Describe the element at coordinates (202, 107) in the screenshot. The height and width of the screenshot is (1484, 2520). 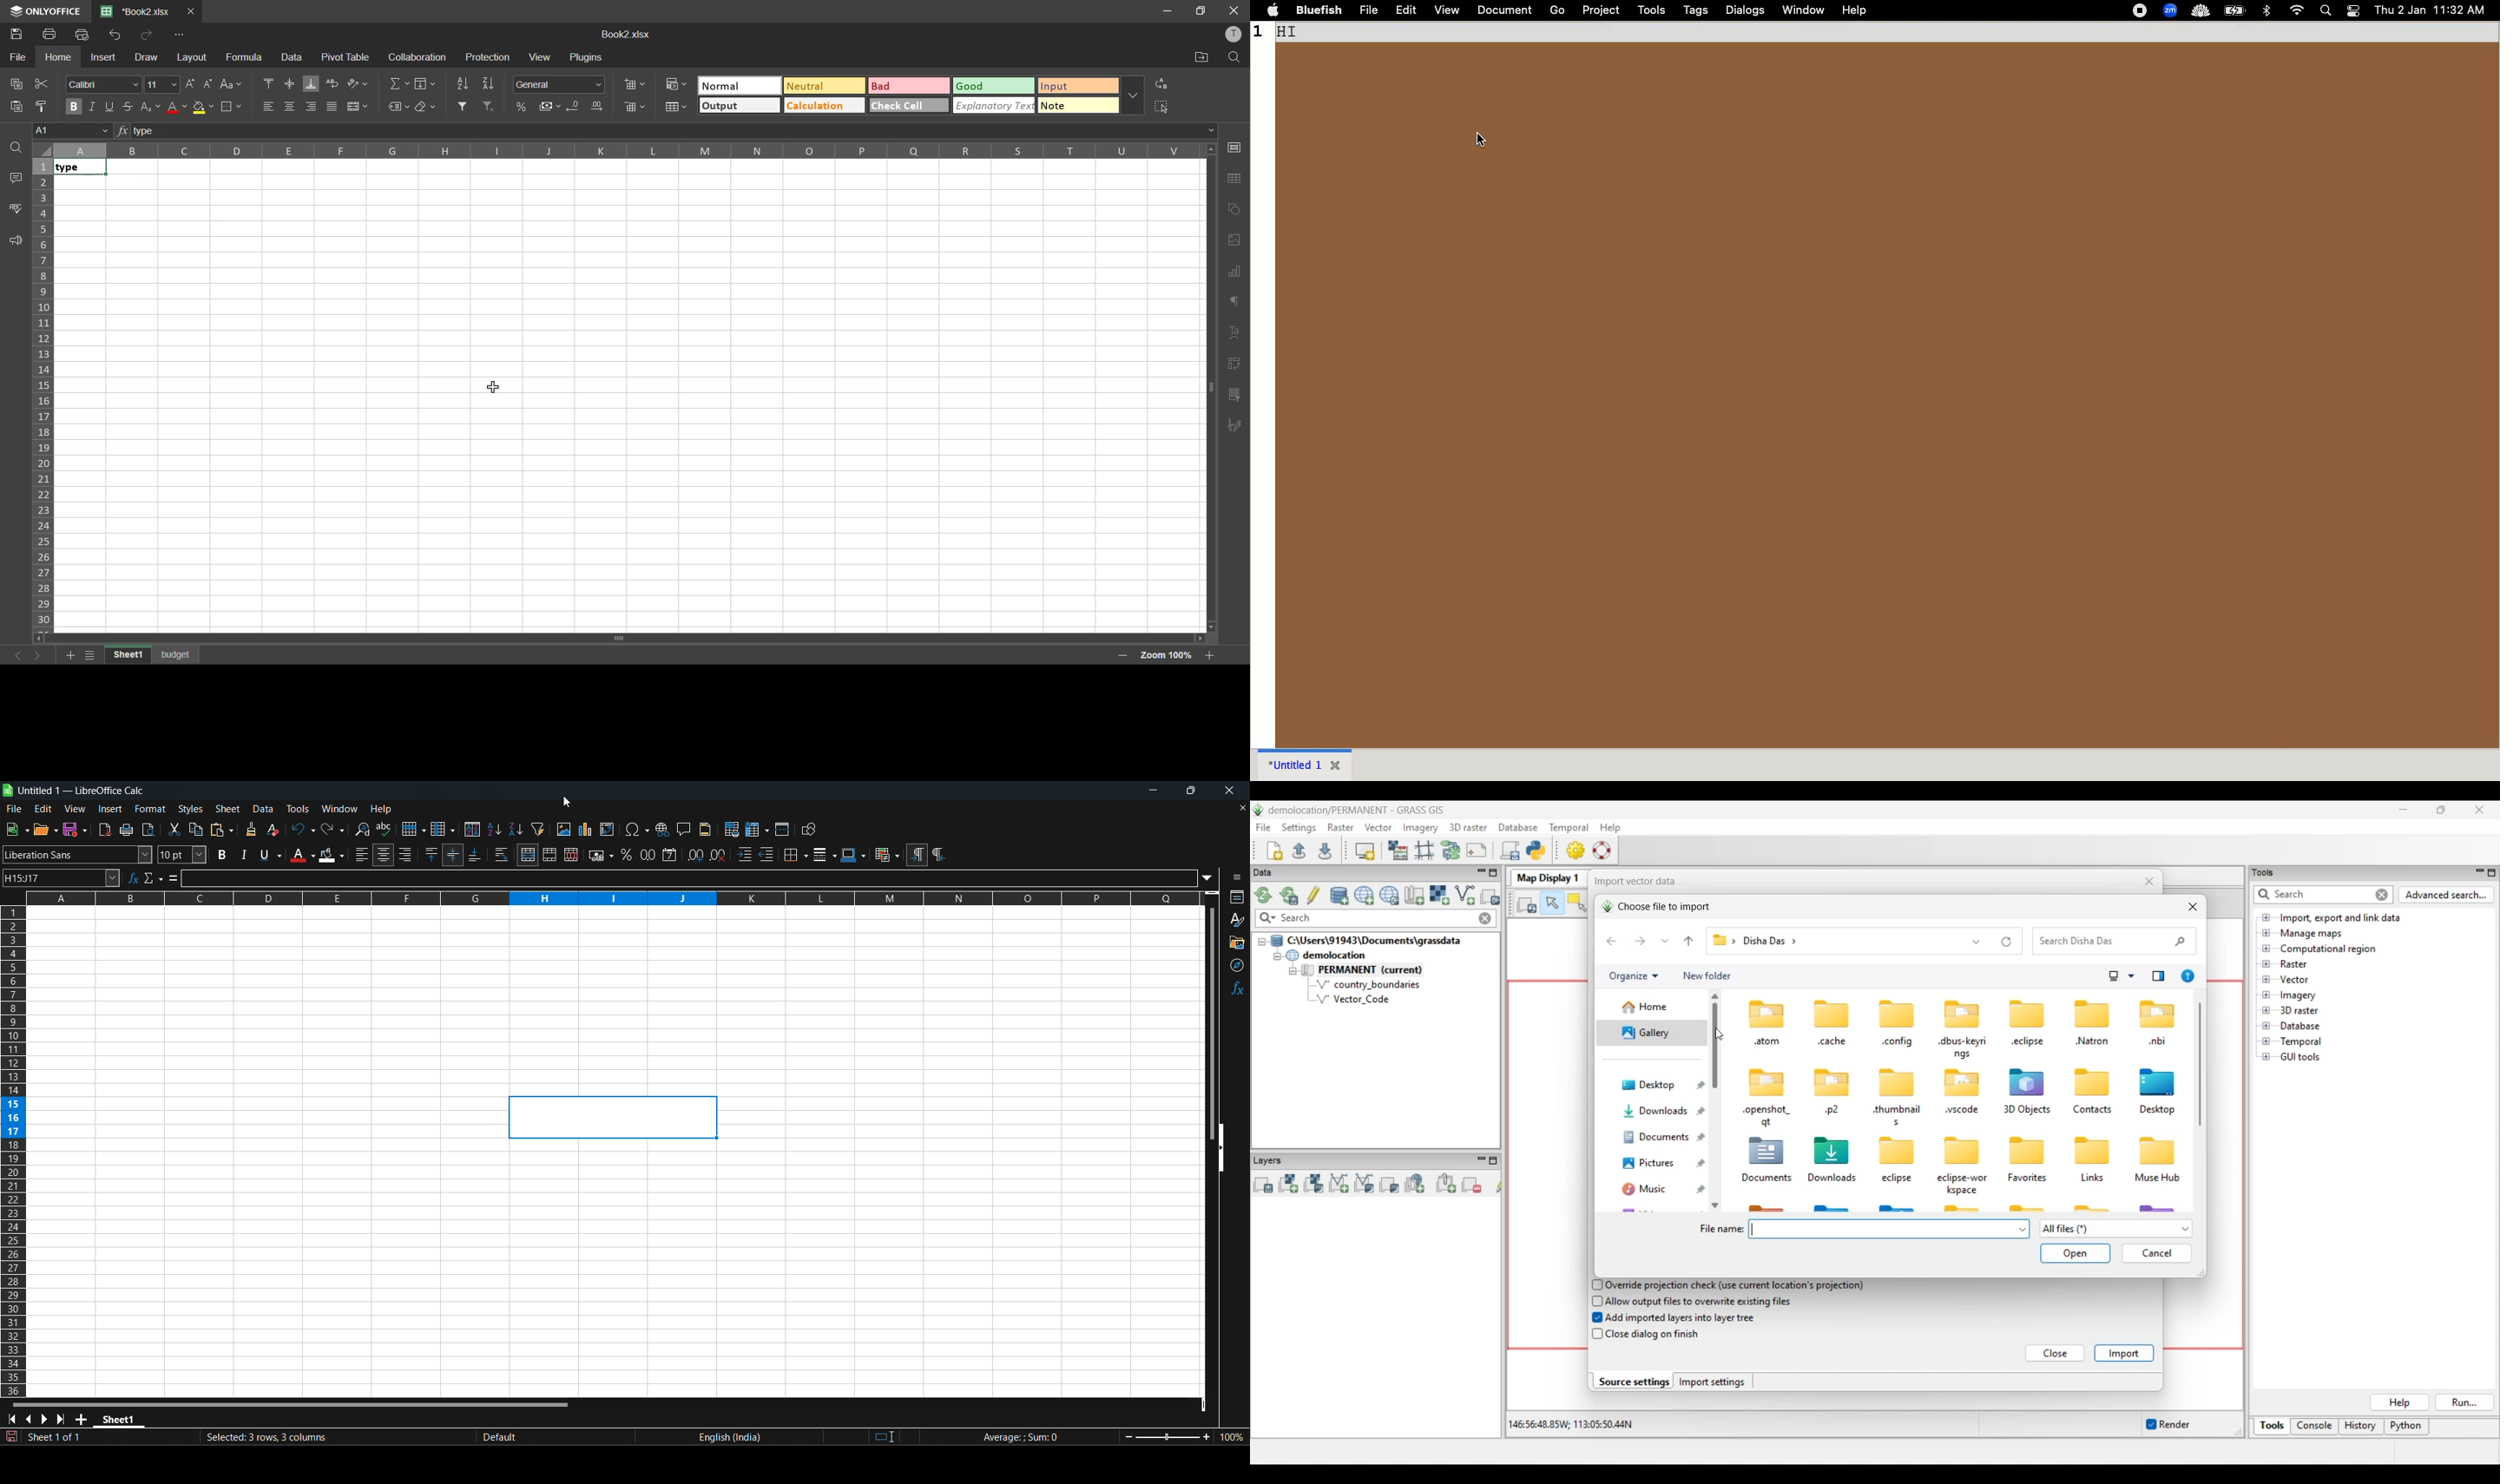
I see `fill color` at that location.